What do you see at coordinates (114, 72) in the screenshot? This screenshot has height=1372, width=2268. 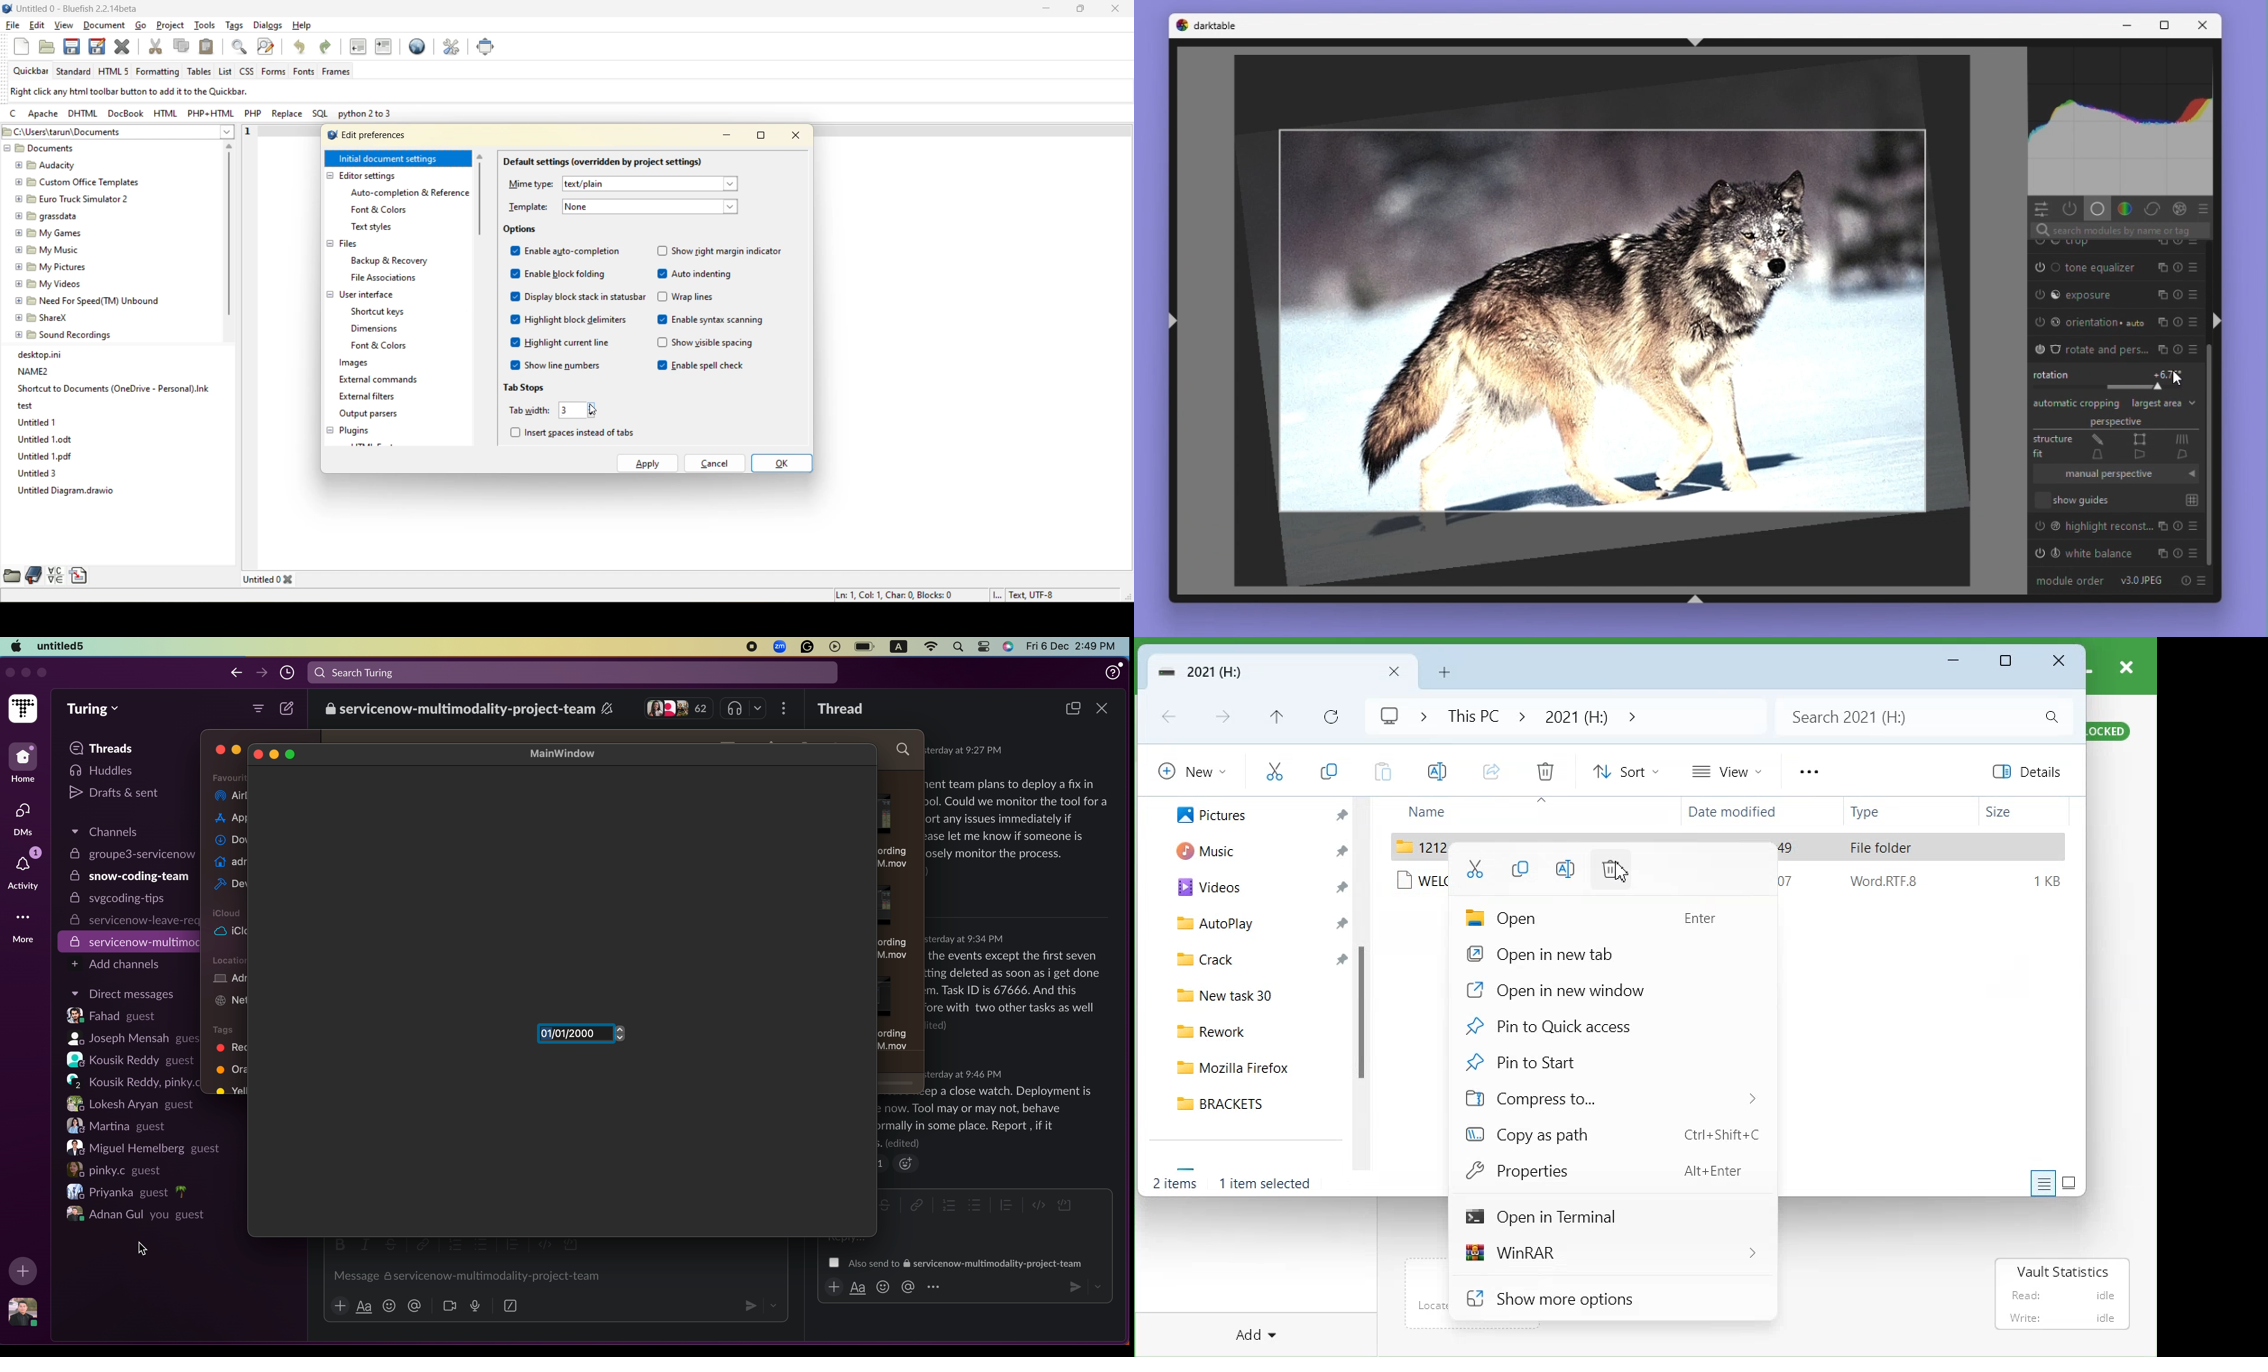 I see `html 5` at bounding box center [114, 72].